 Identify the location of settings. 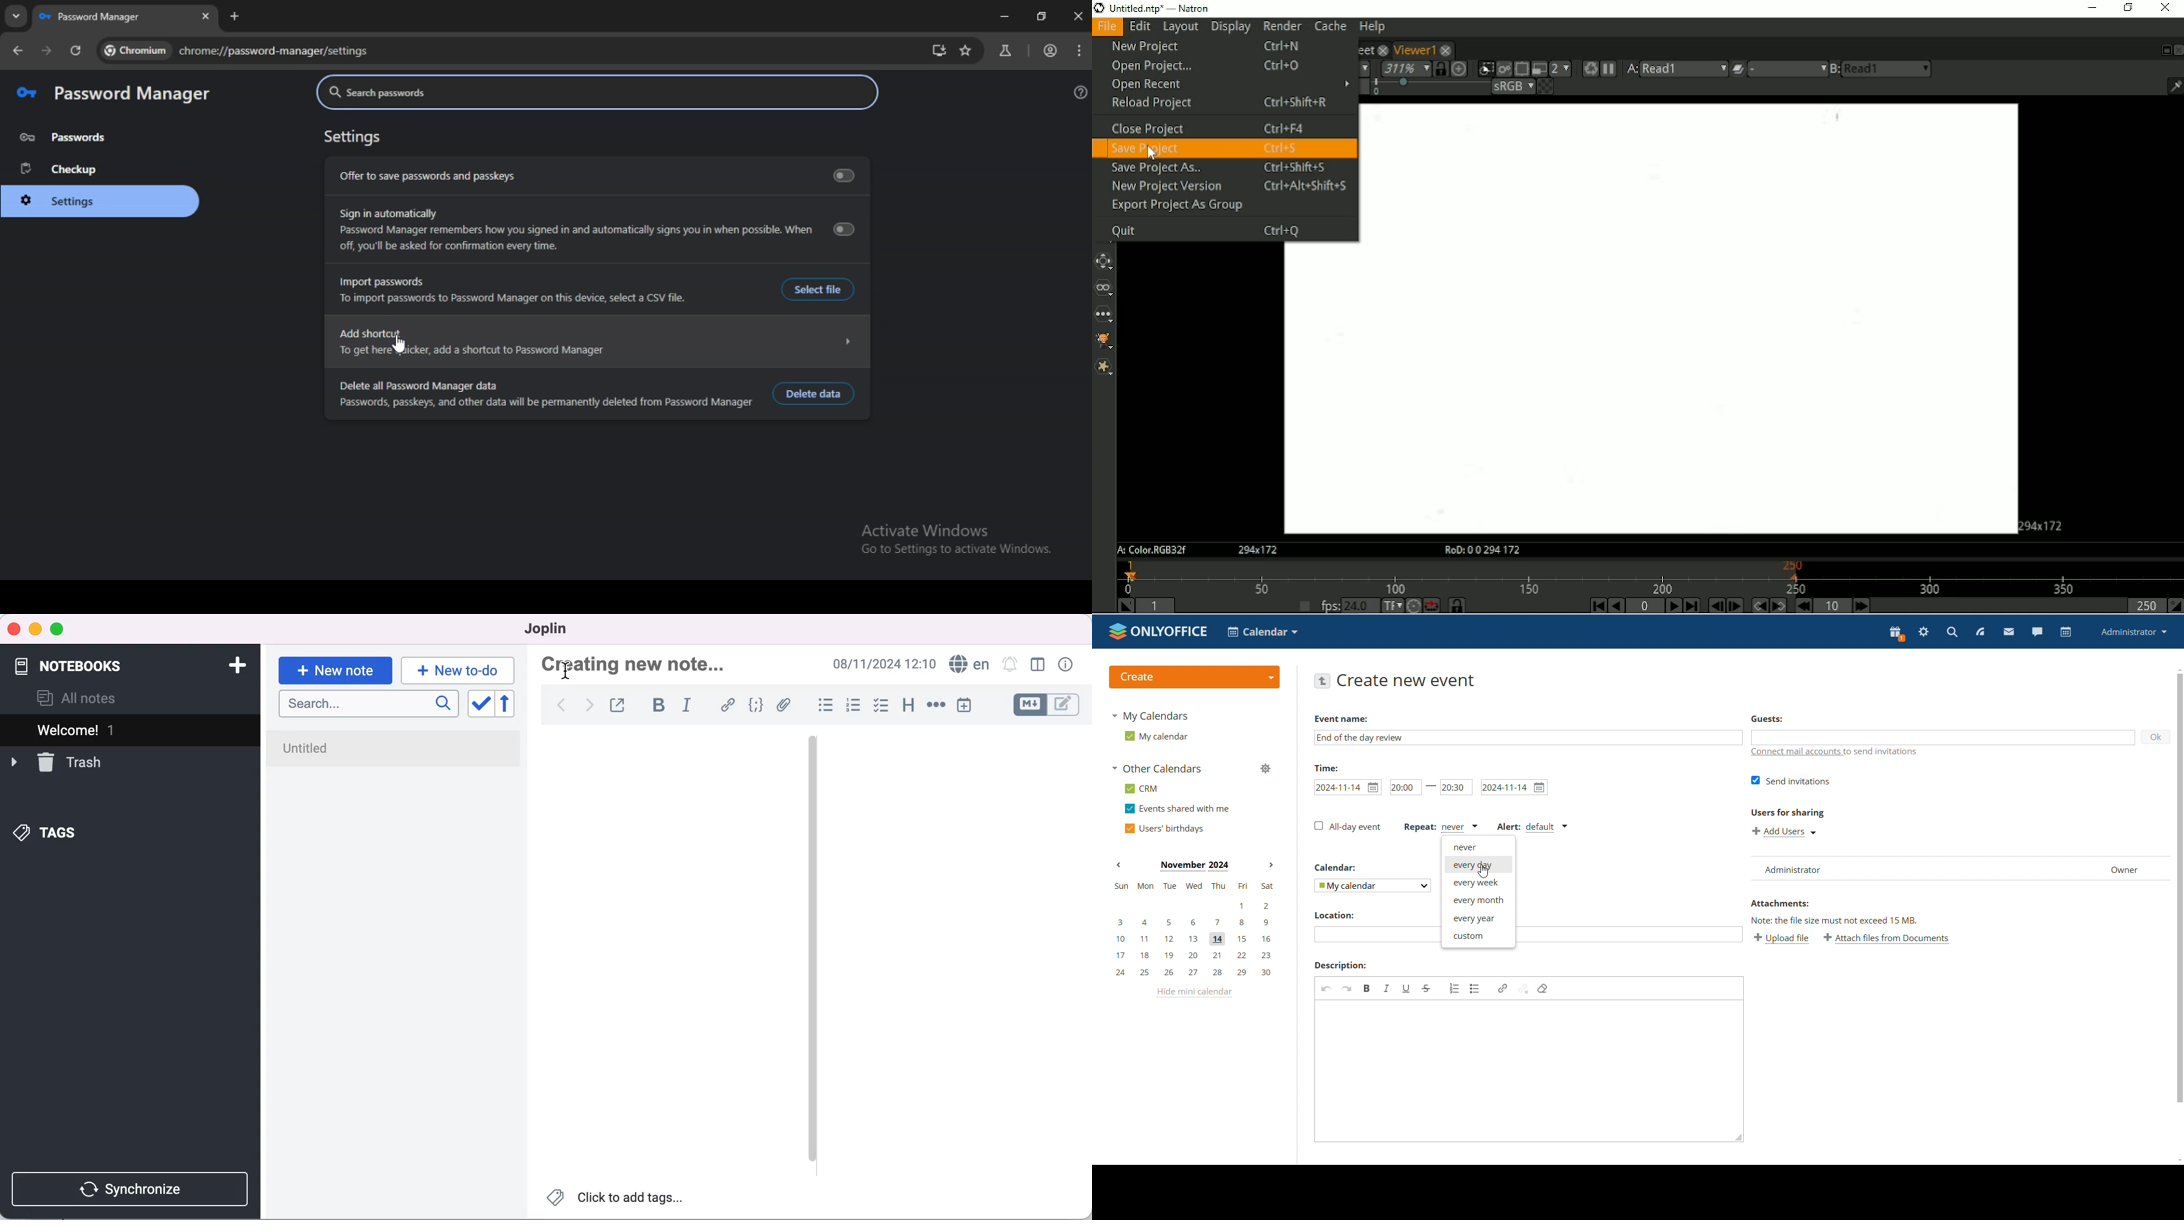
(65, 201).